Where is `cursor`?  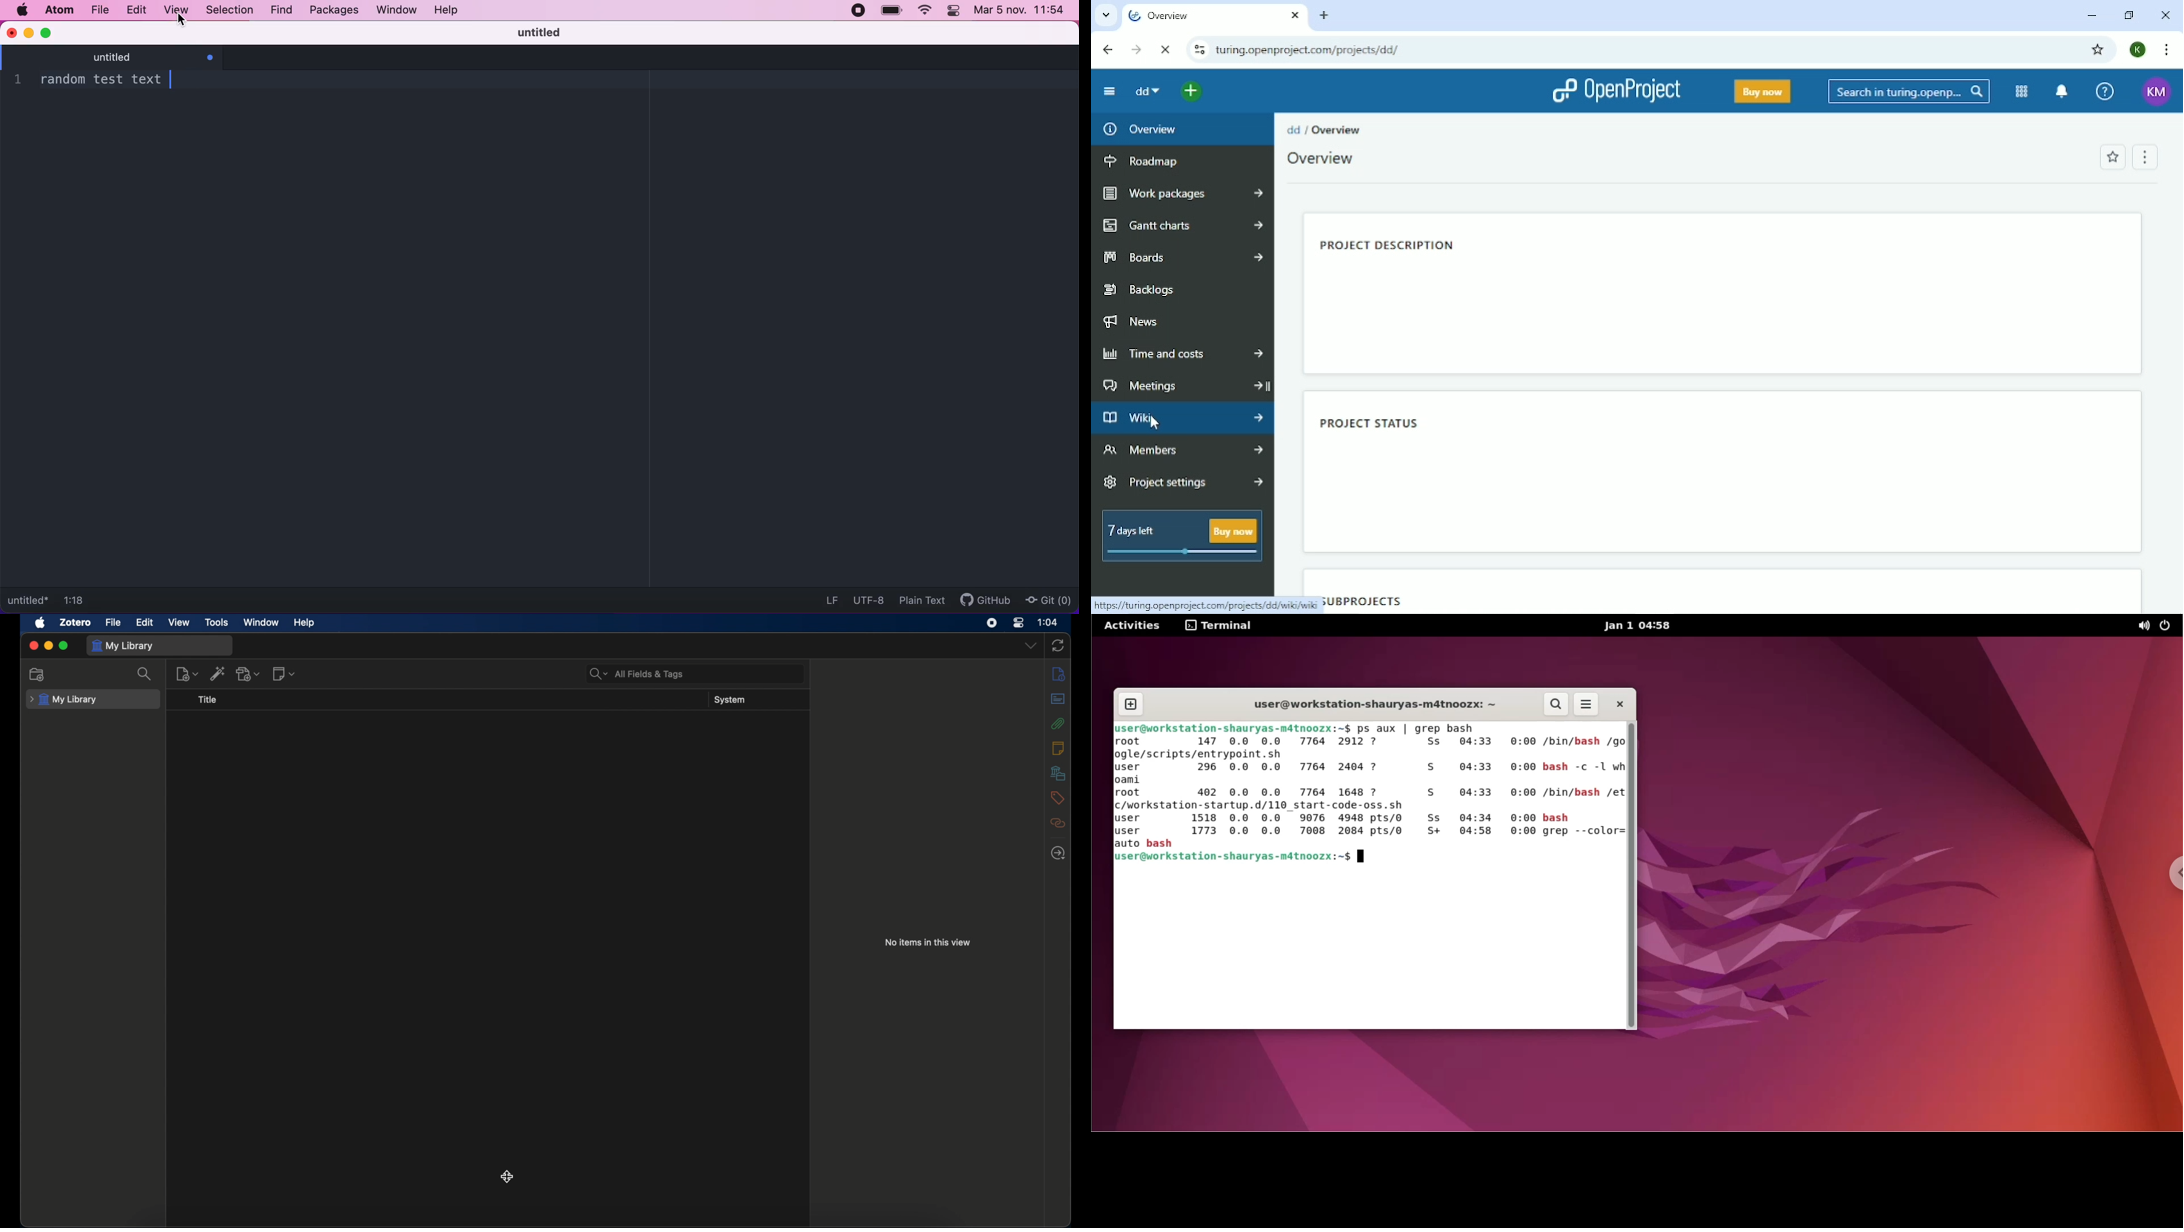
cursor is located at coordinates (508, 1176).